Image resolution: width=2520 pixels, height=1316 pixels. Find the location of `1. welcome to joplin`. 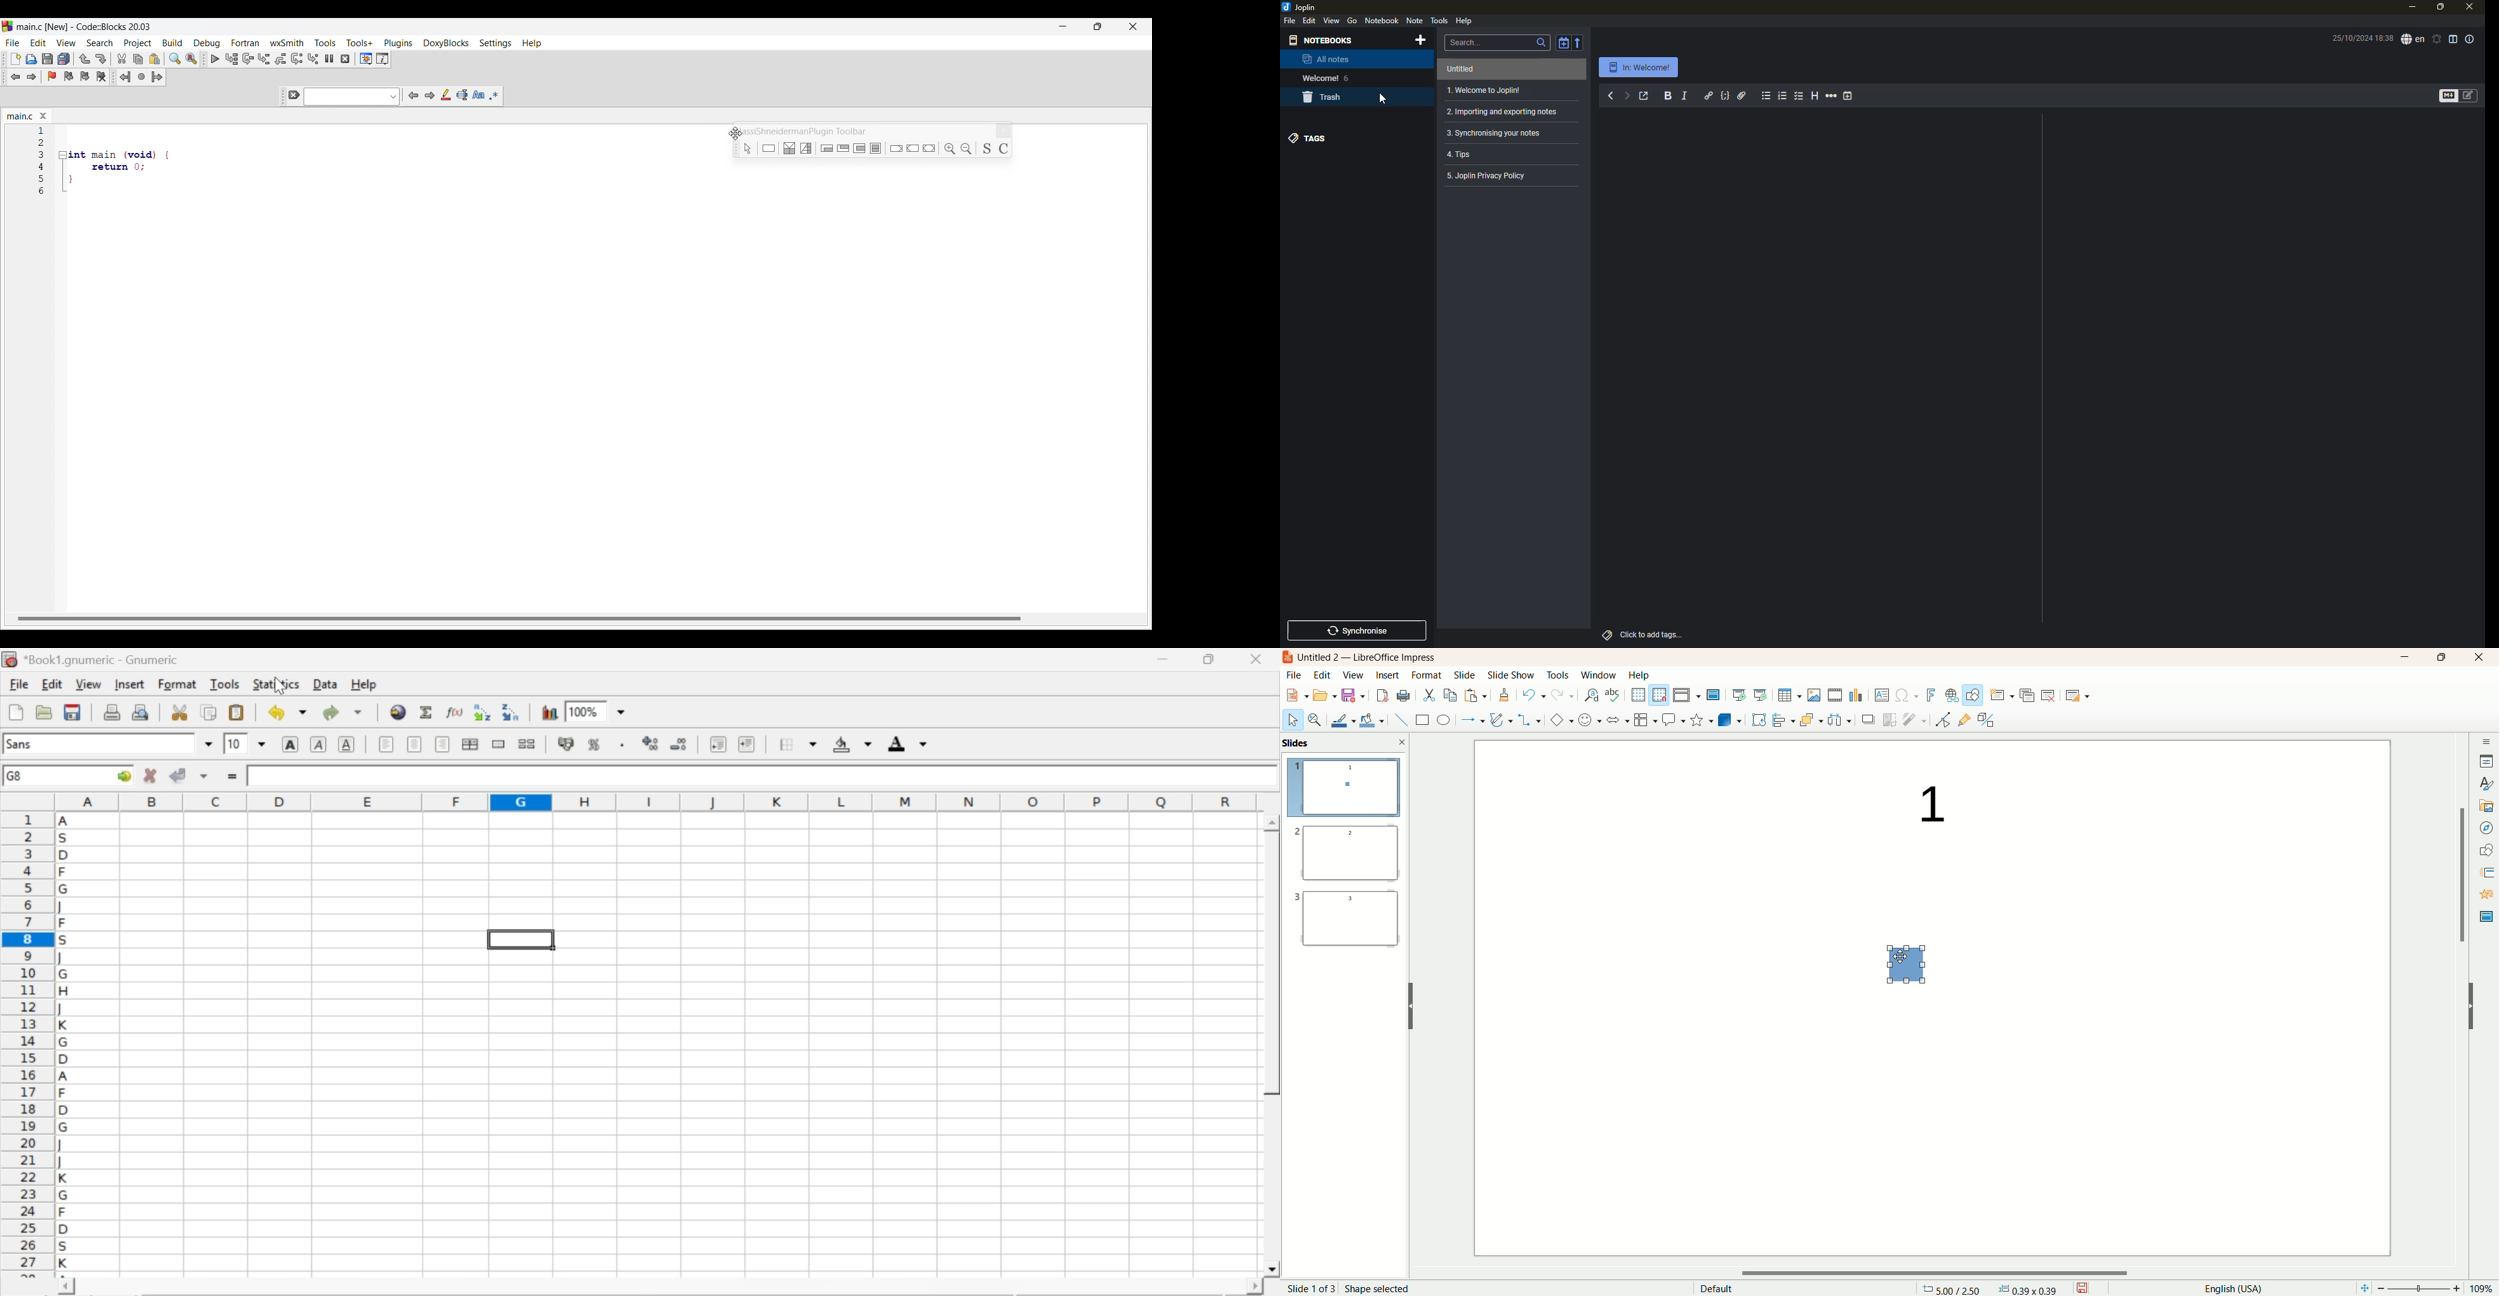

1. welcome to joplin is located at coordinates (1485, 91).